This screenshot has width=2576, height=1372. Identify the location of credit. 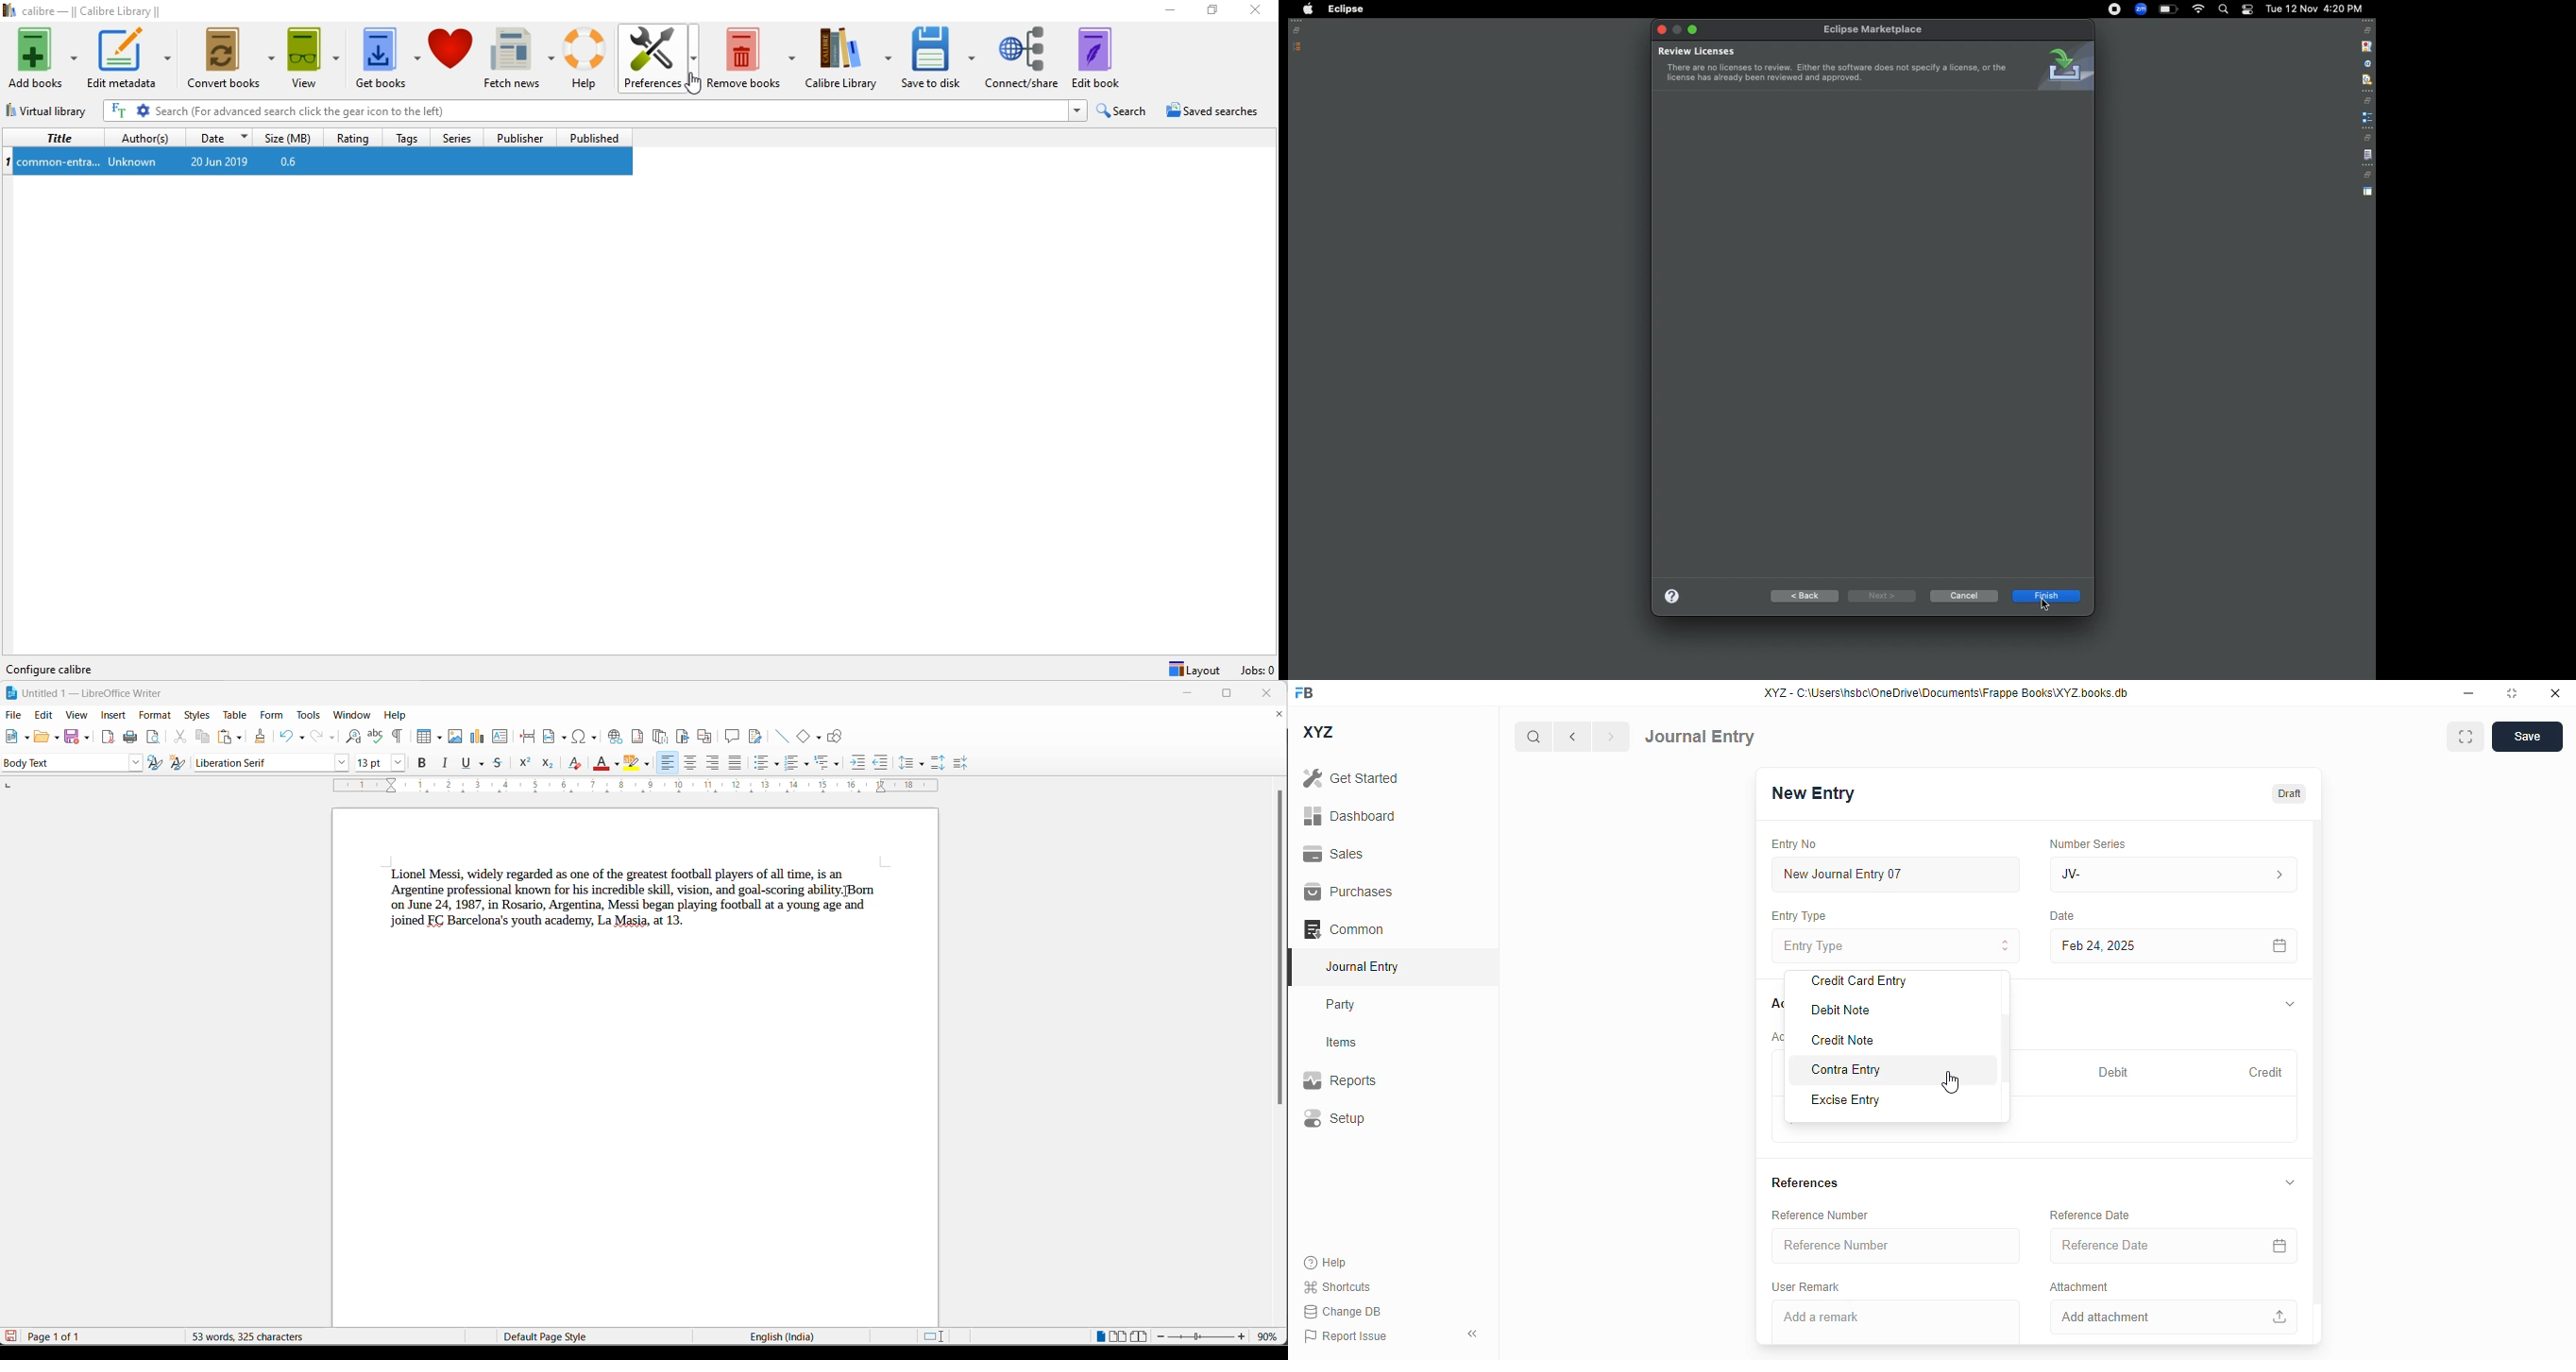
(2267, 1072).